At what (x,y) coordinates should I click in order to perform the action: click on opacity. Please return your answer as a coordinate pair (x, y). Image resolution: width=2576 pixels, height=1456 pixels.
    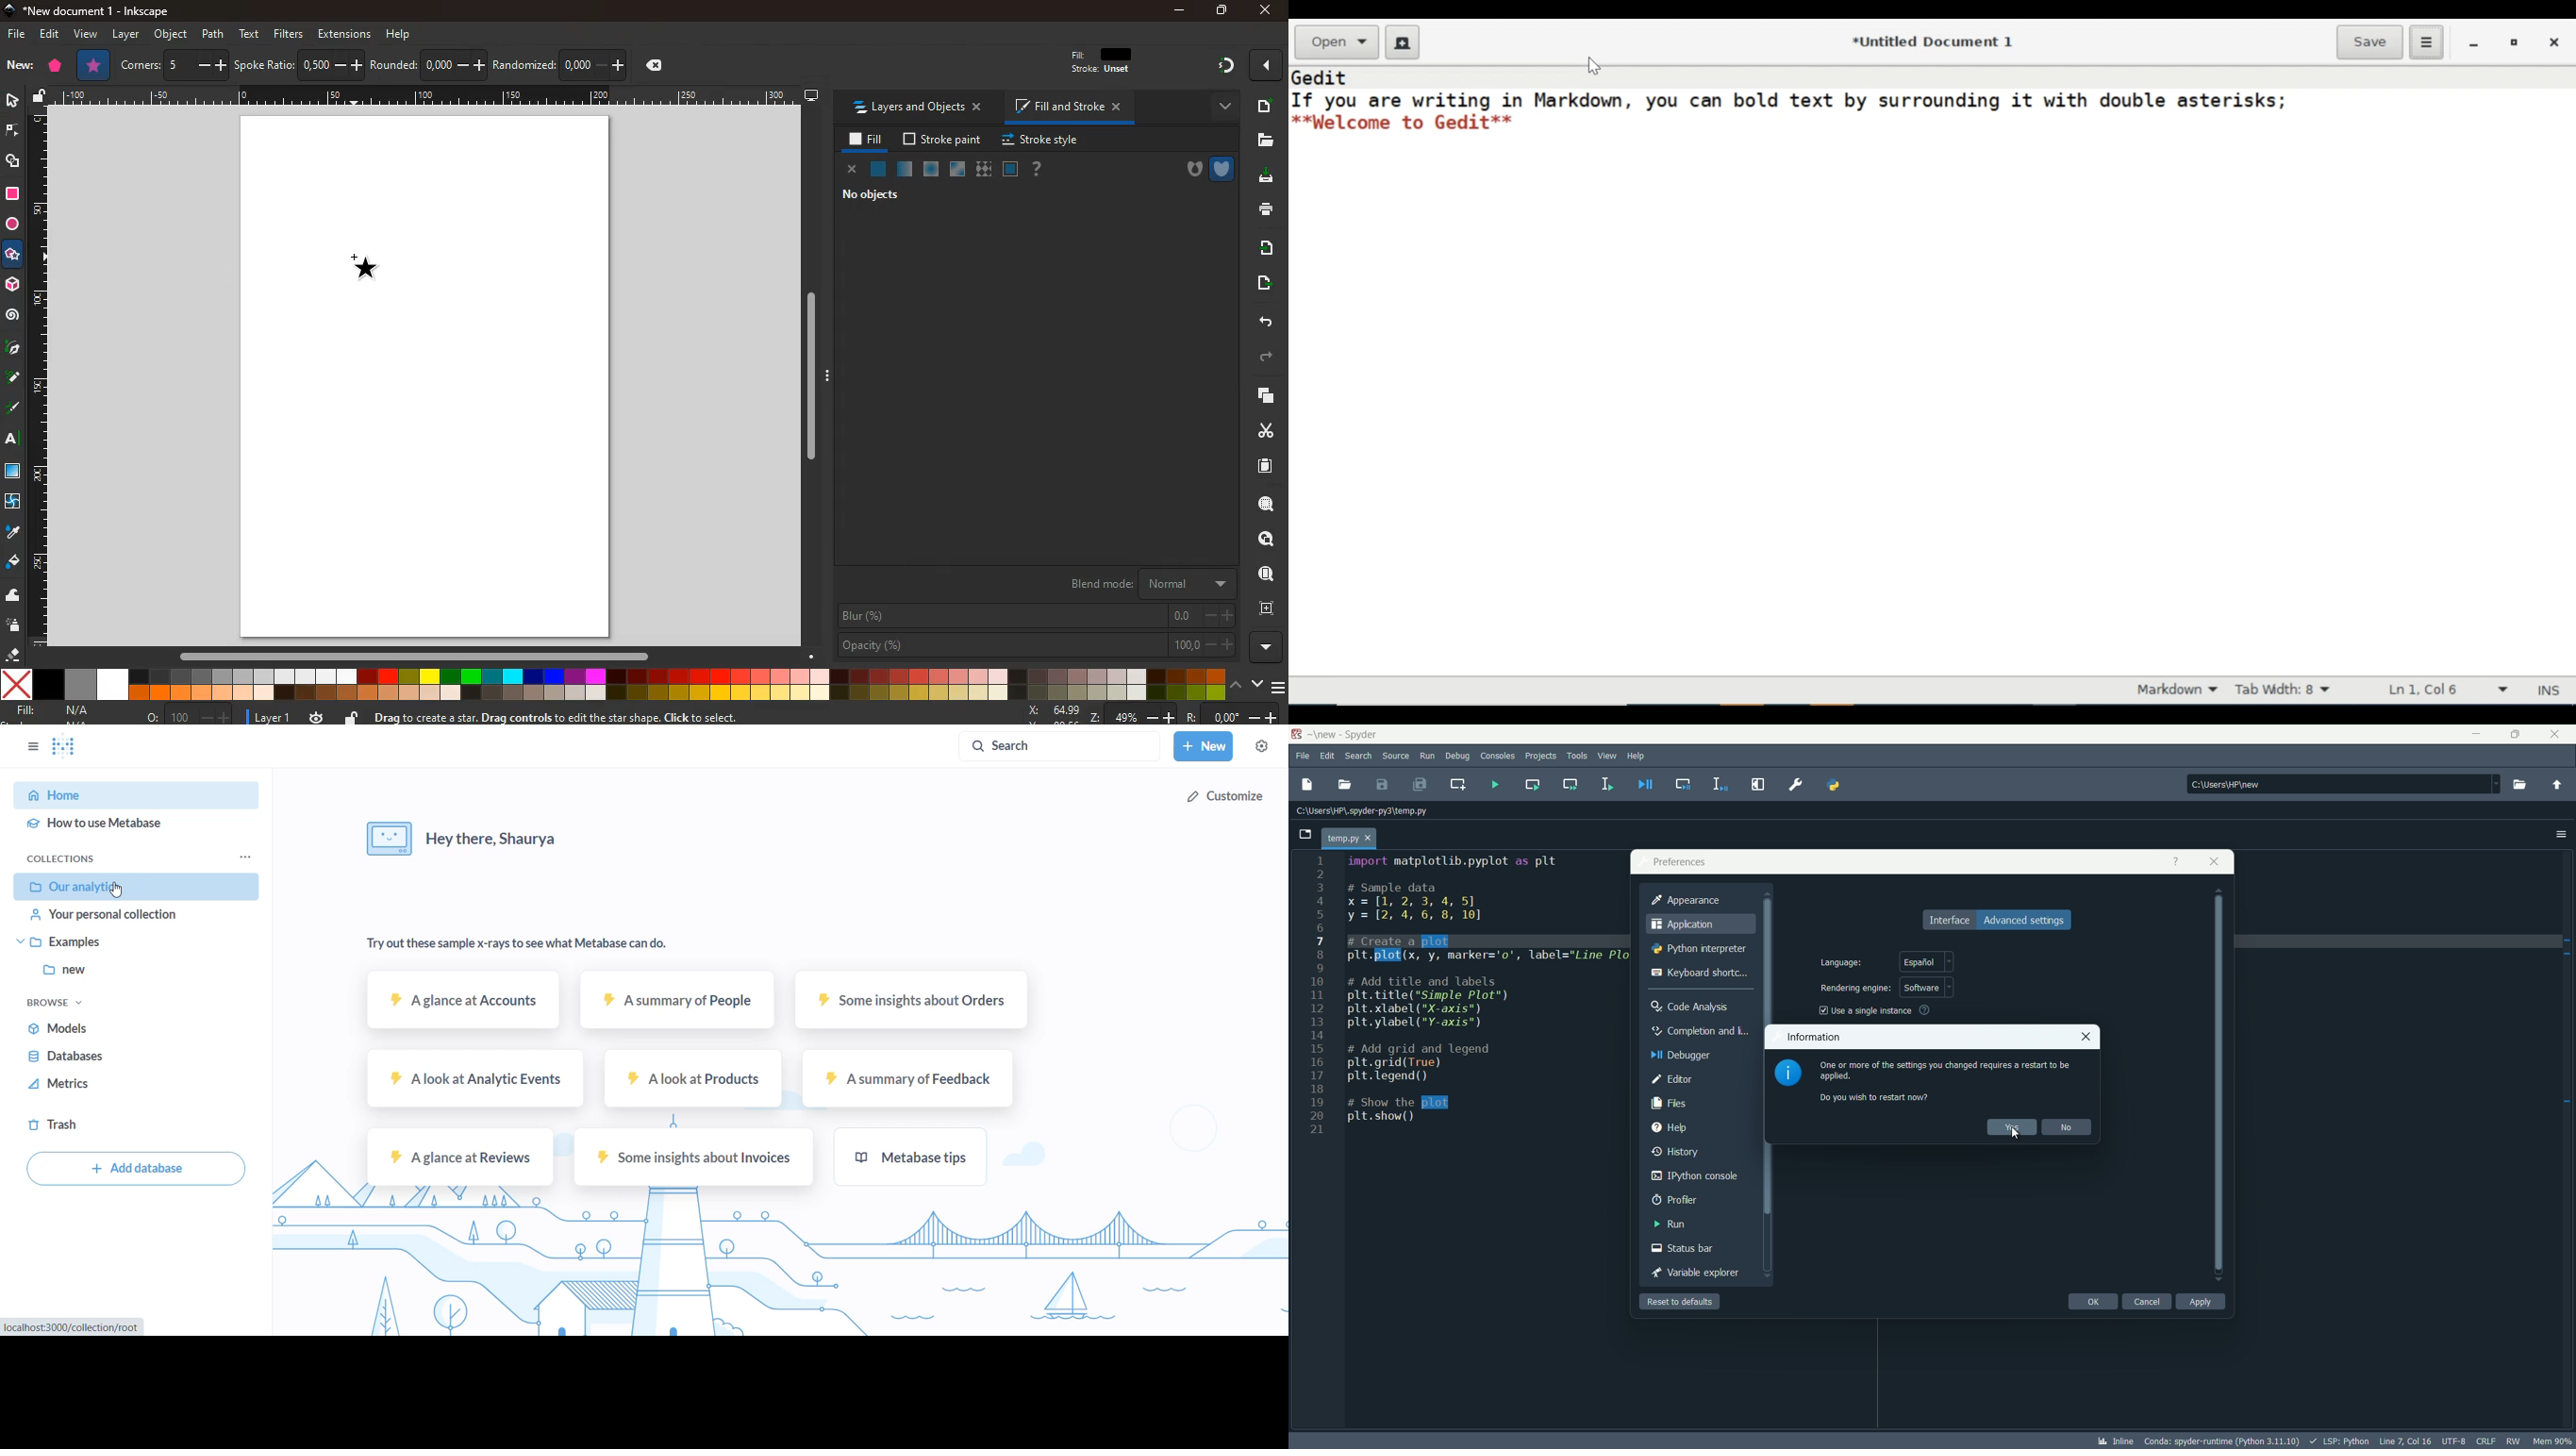
    Looking at the image, I should click on (906, 172).